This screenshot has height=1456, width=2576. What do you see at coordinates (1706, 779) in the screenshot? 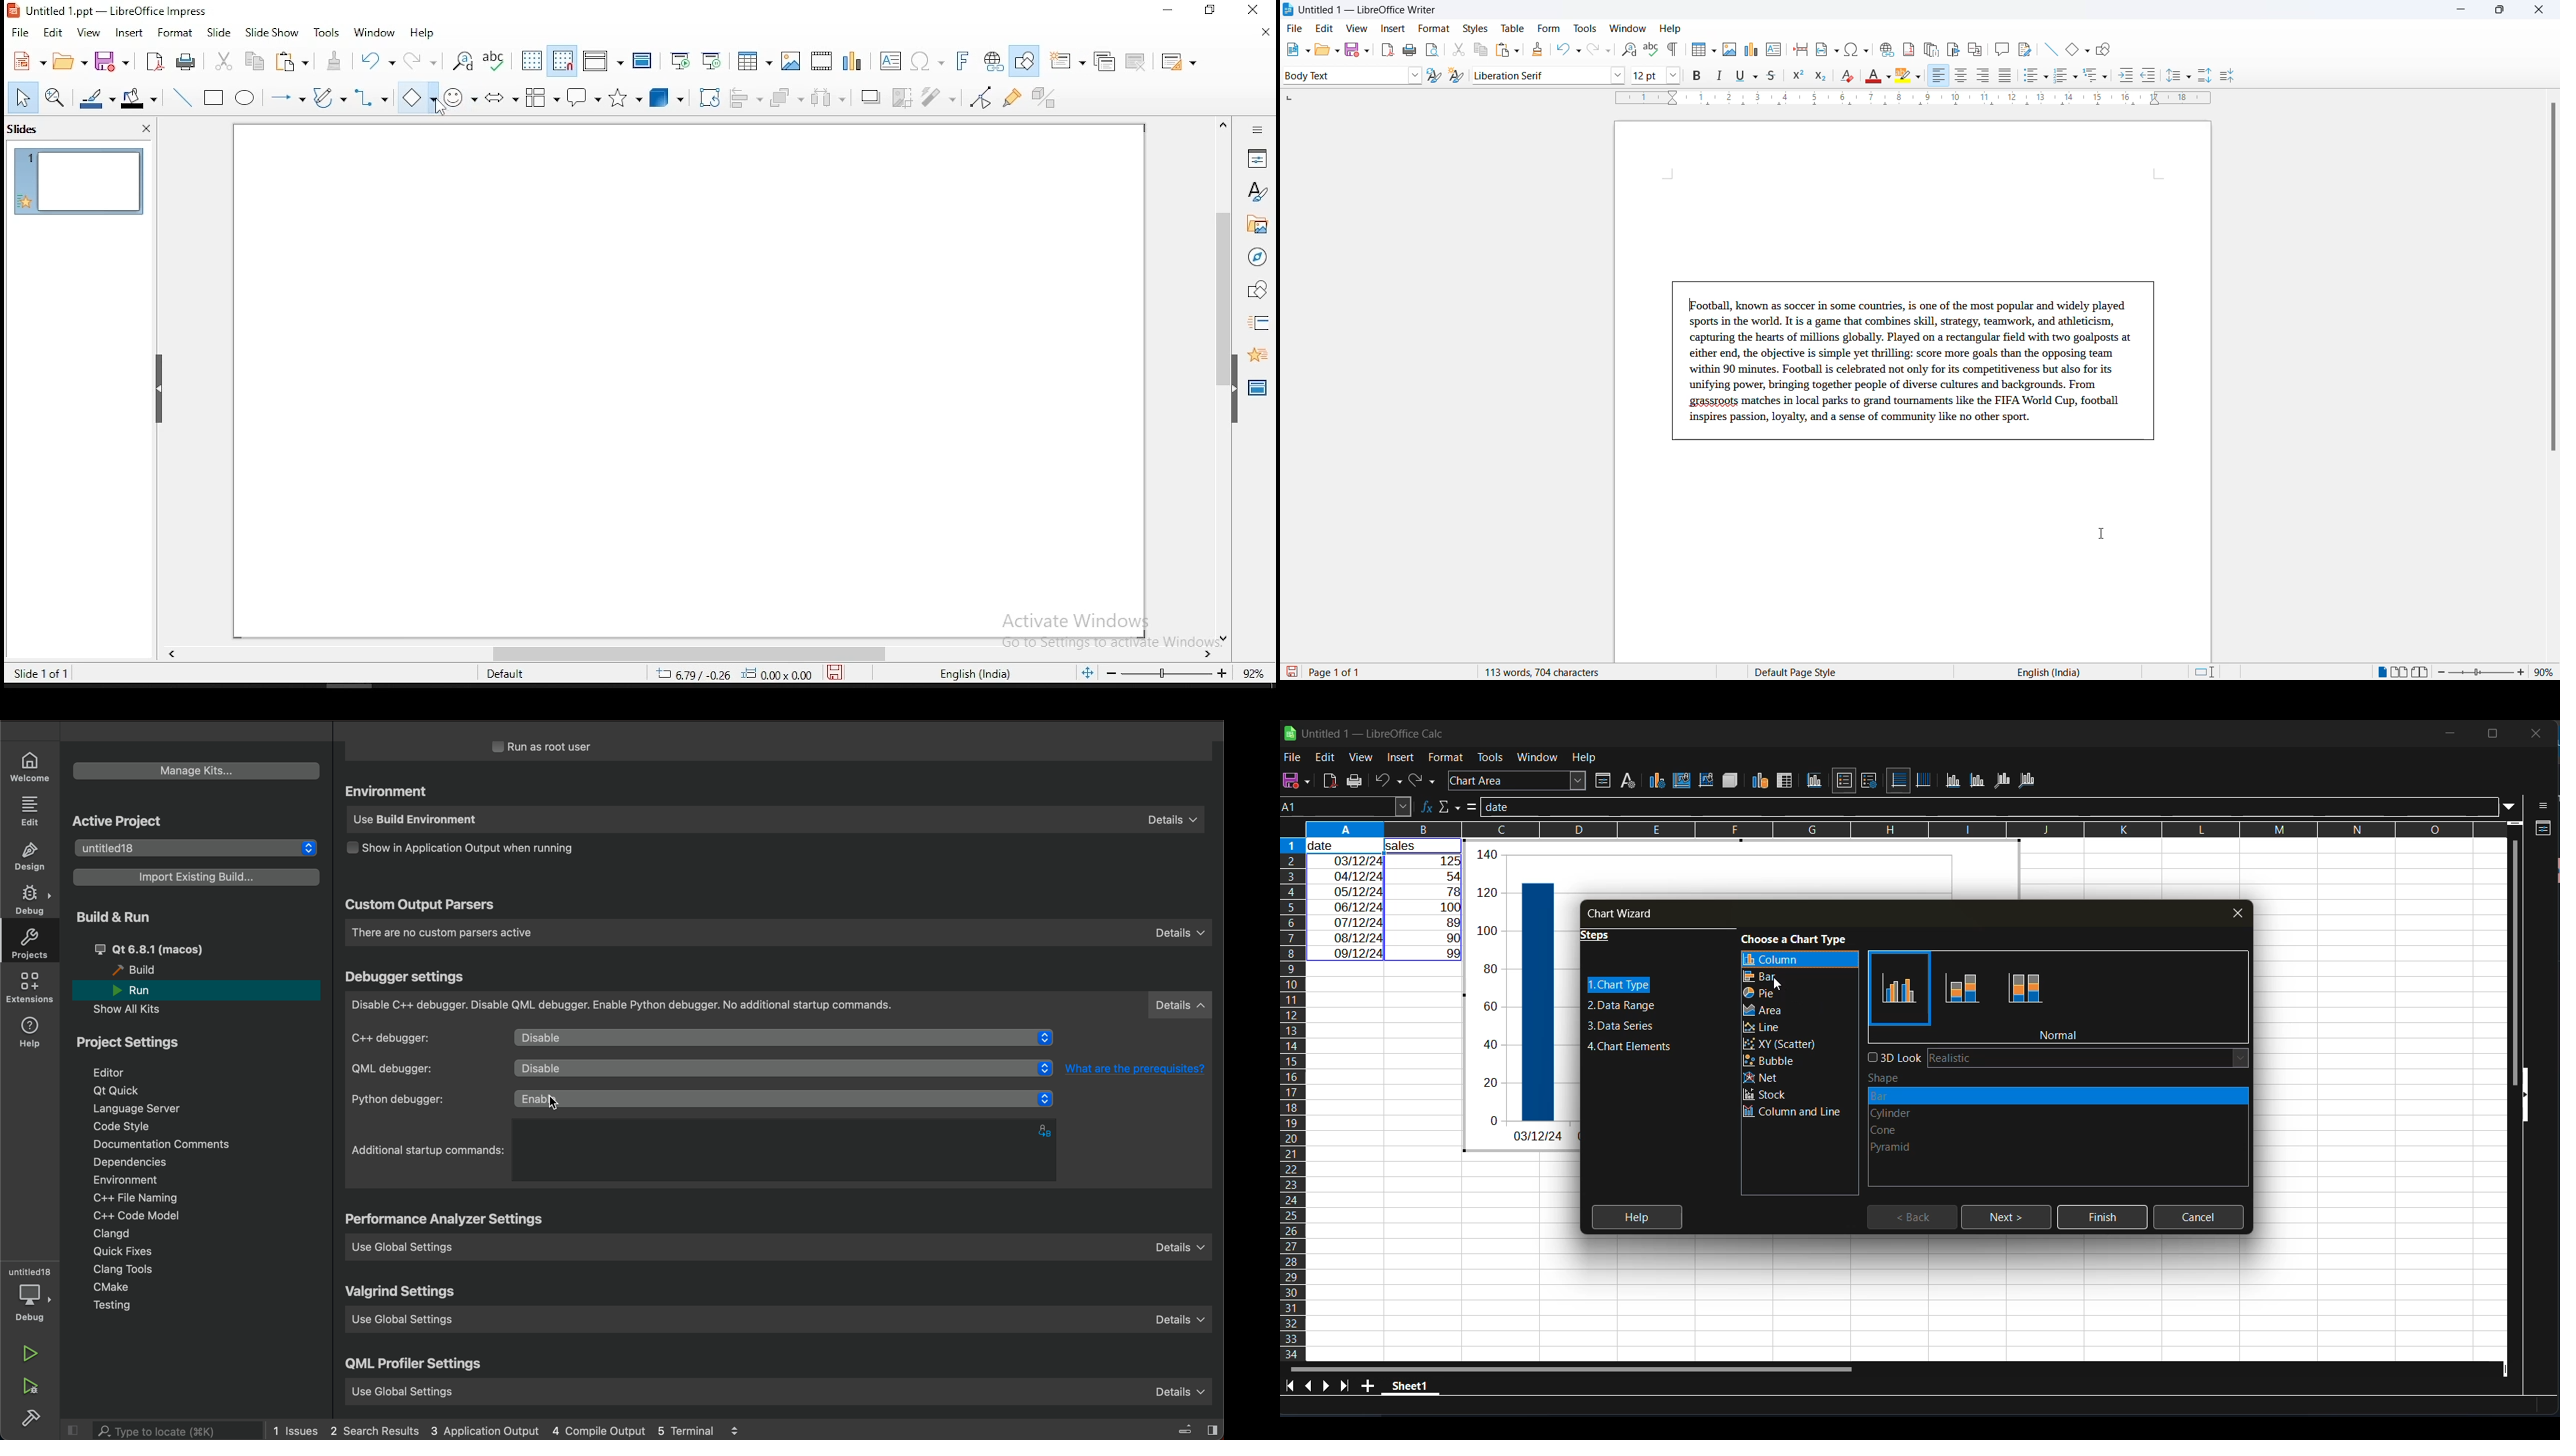
I see `chart wall` at bounding box center [1706, 779].